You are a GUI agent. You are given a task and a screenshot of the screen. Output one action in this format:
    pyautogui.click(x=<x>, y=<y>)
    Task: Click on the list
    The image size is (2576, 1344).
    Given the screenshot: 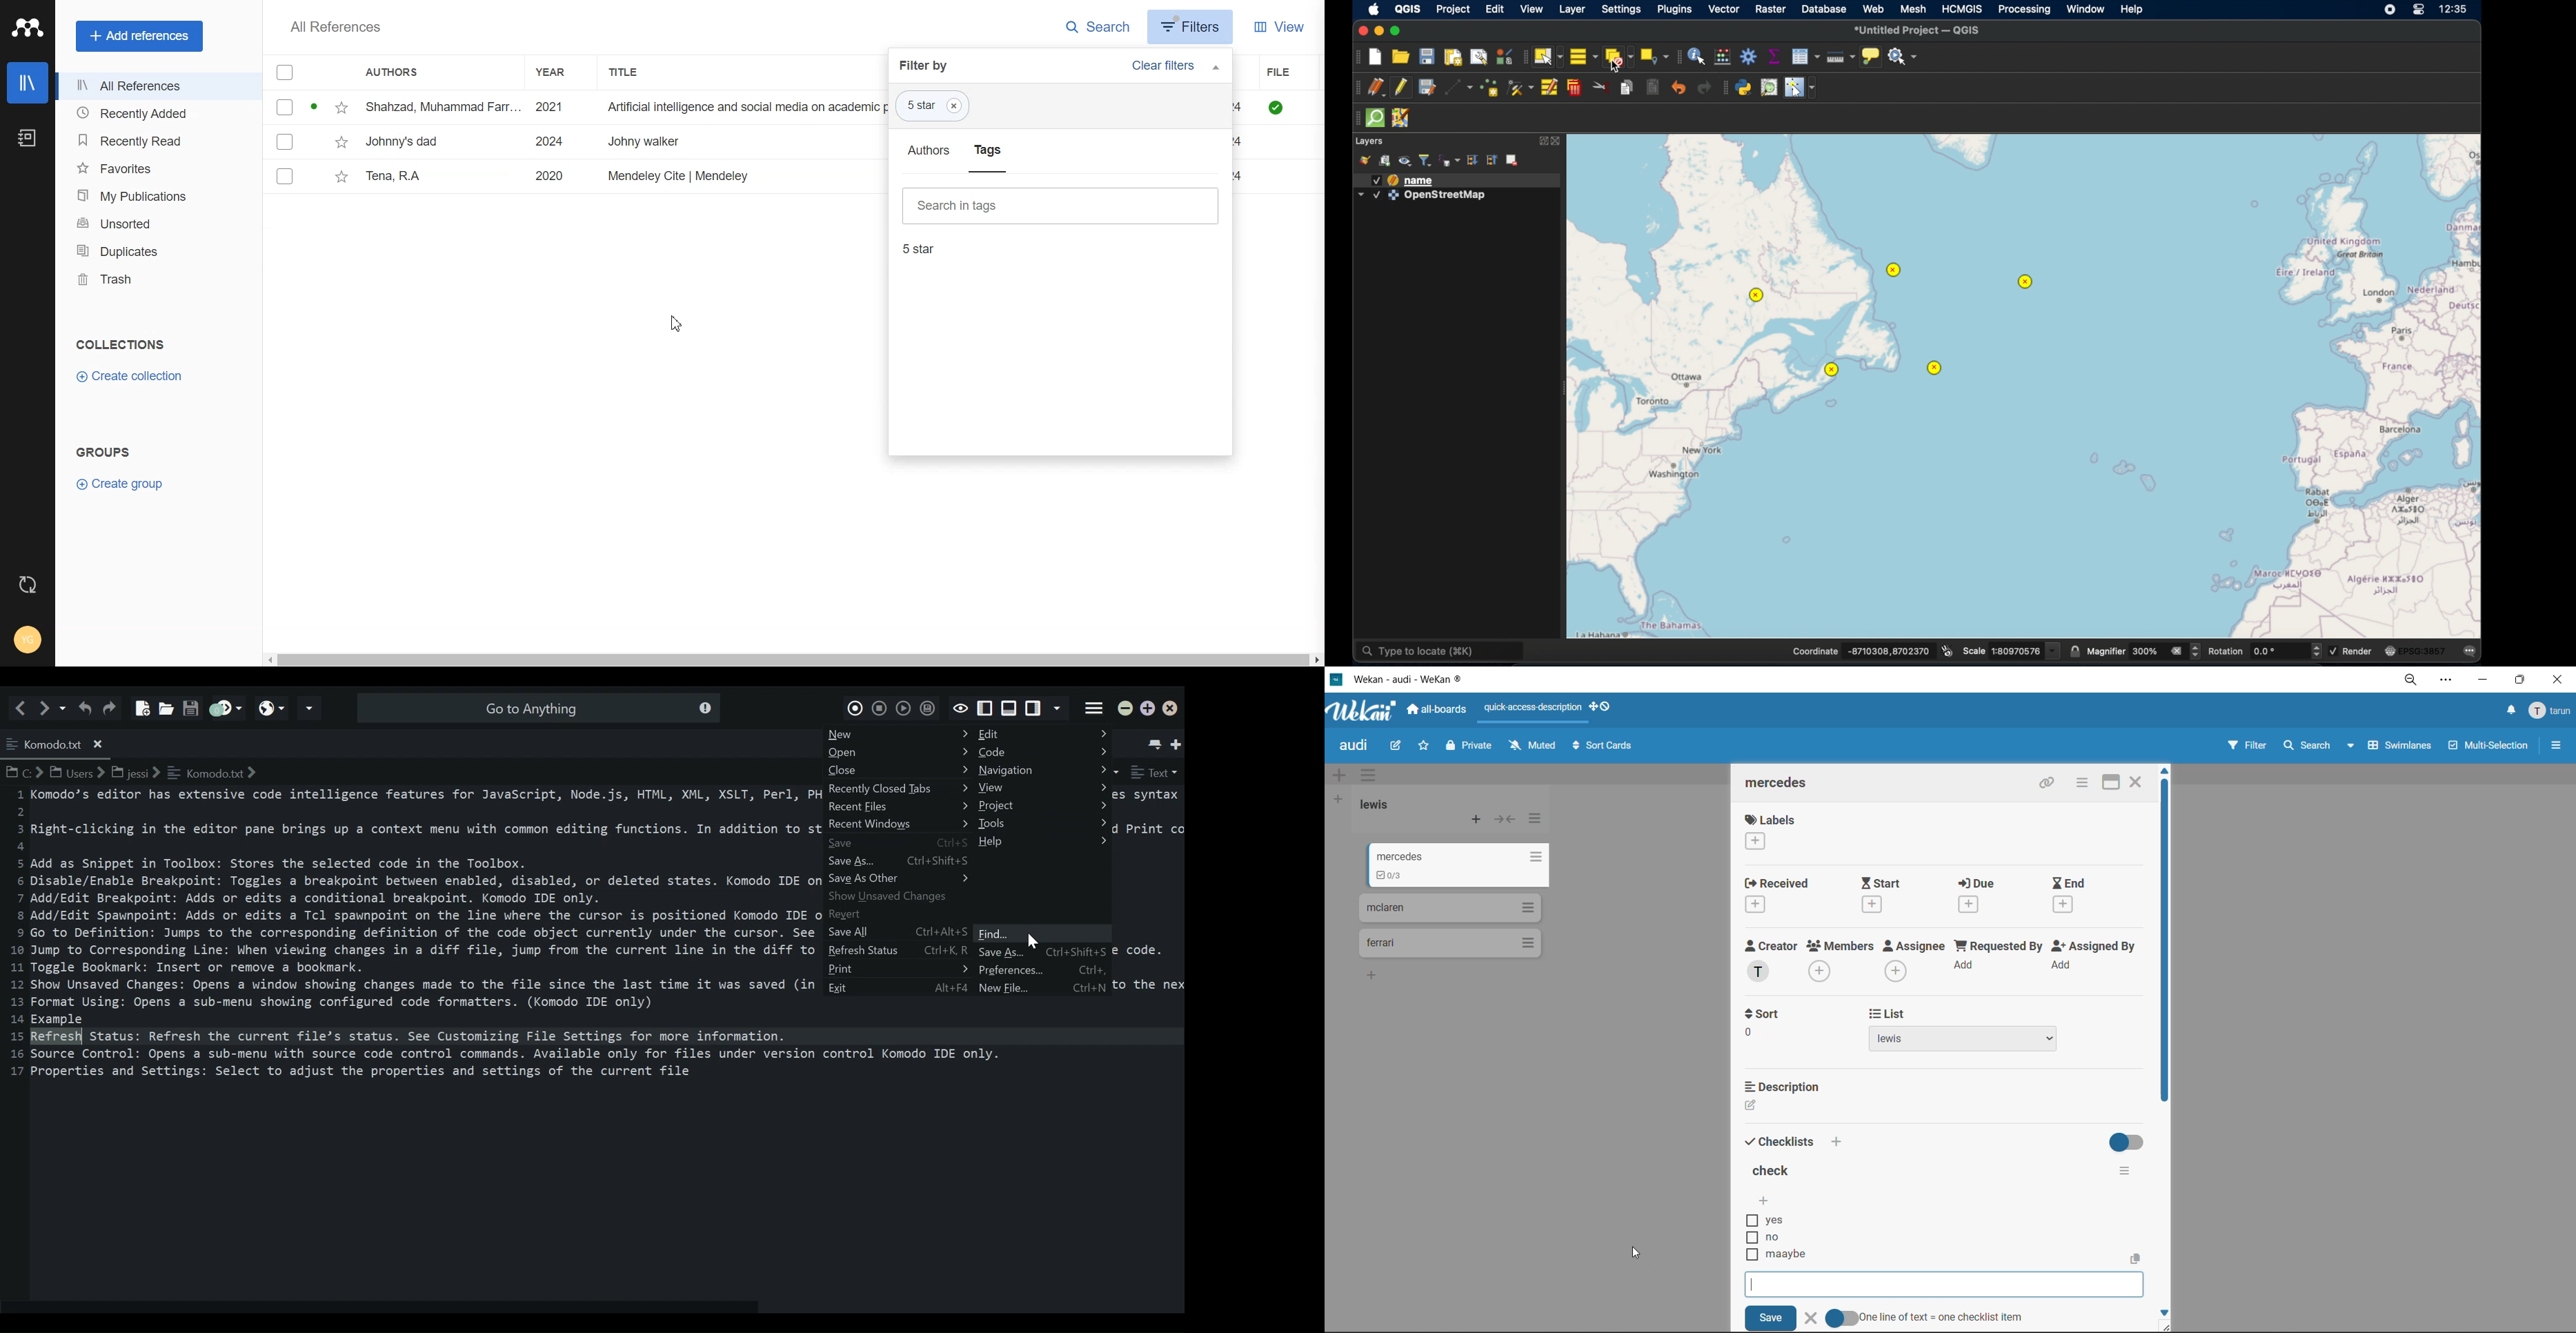 What is the action you would take?
    pyautogui.click(x=1994, y=1032)
    